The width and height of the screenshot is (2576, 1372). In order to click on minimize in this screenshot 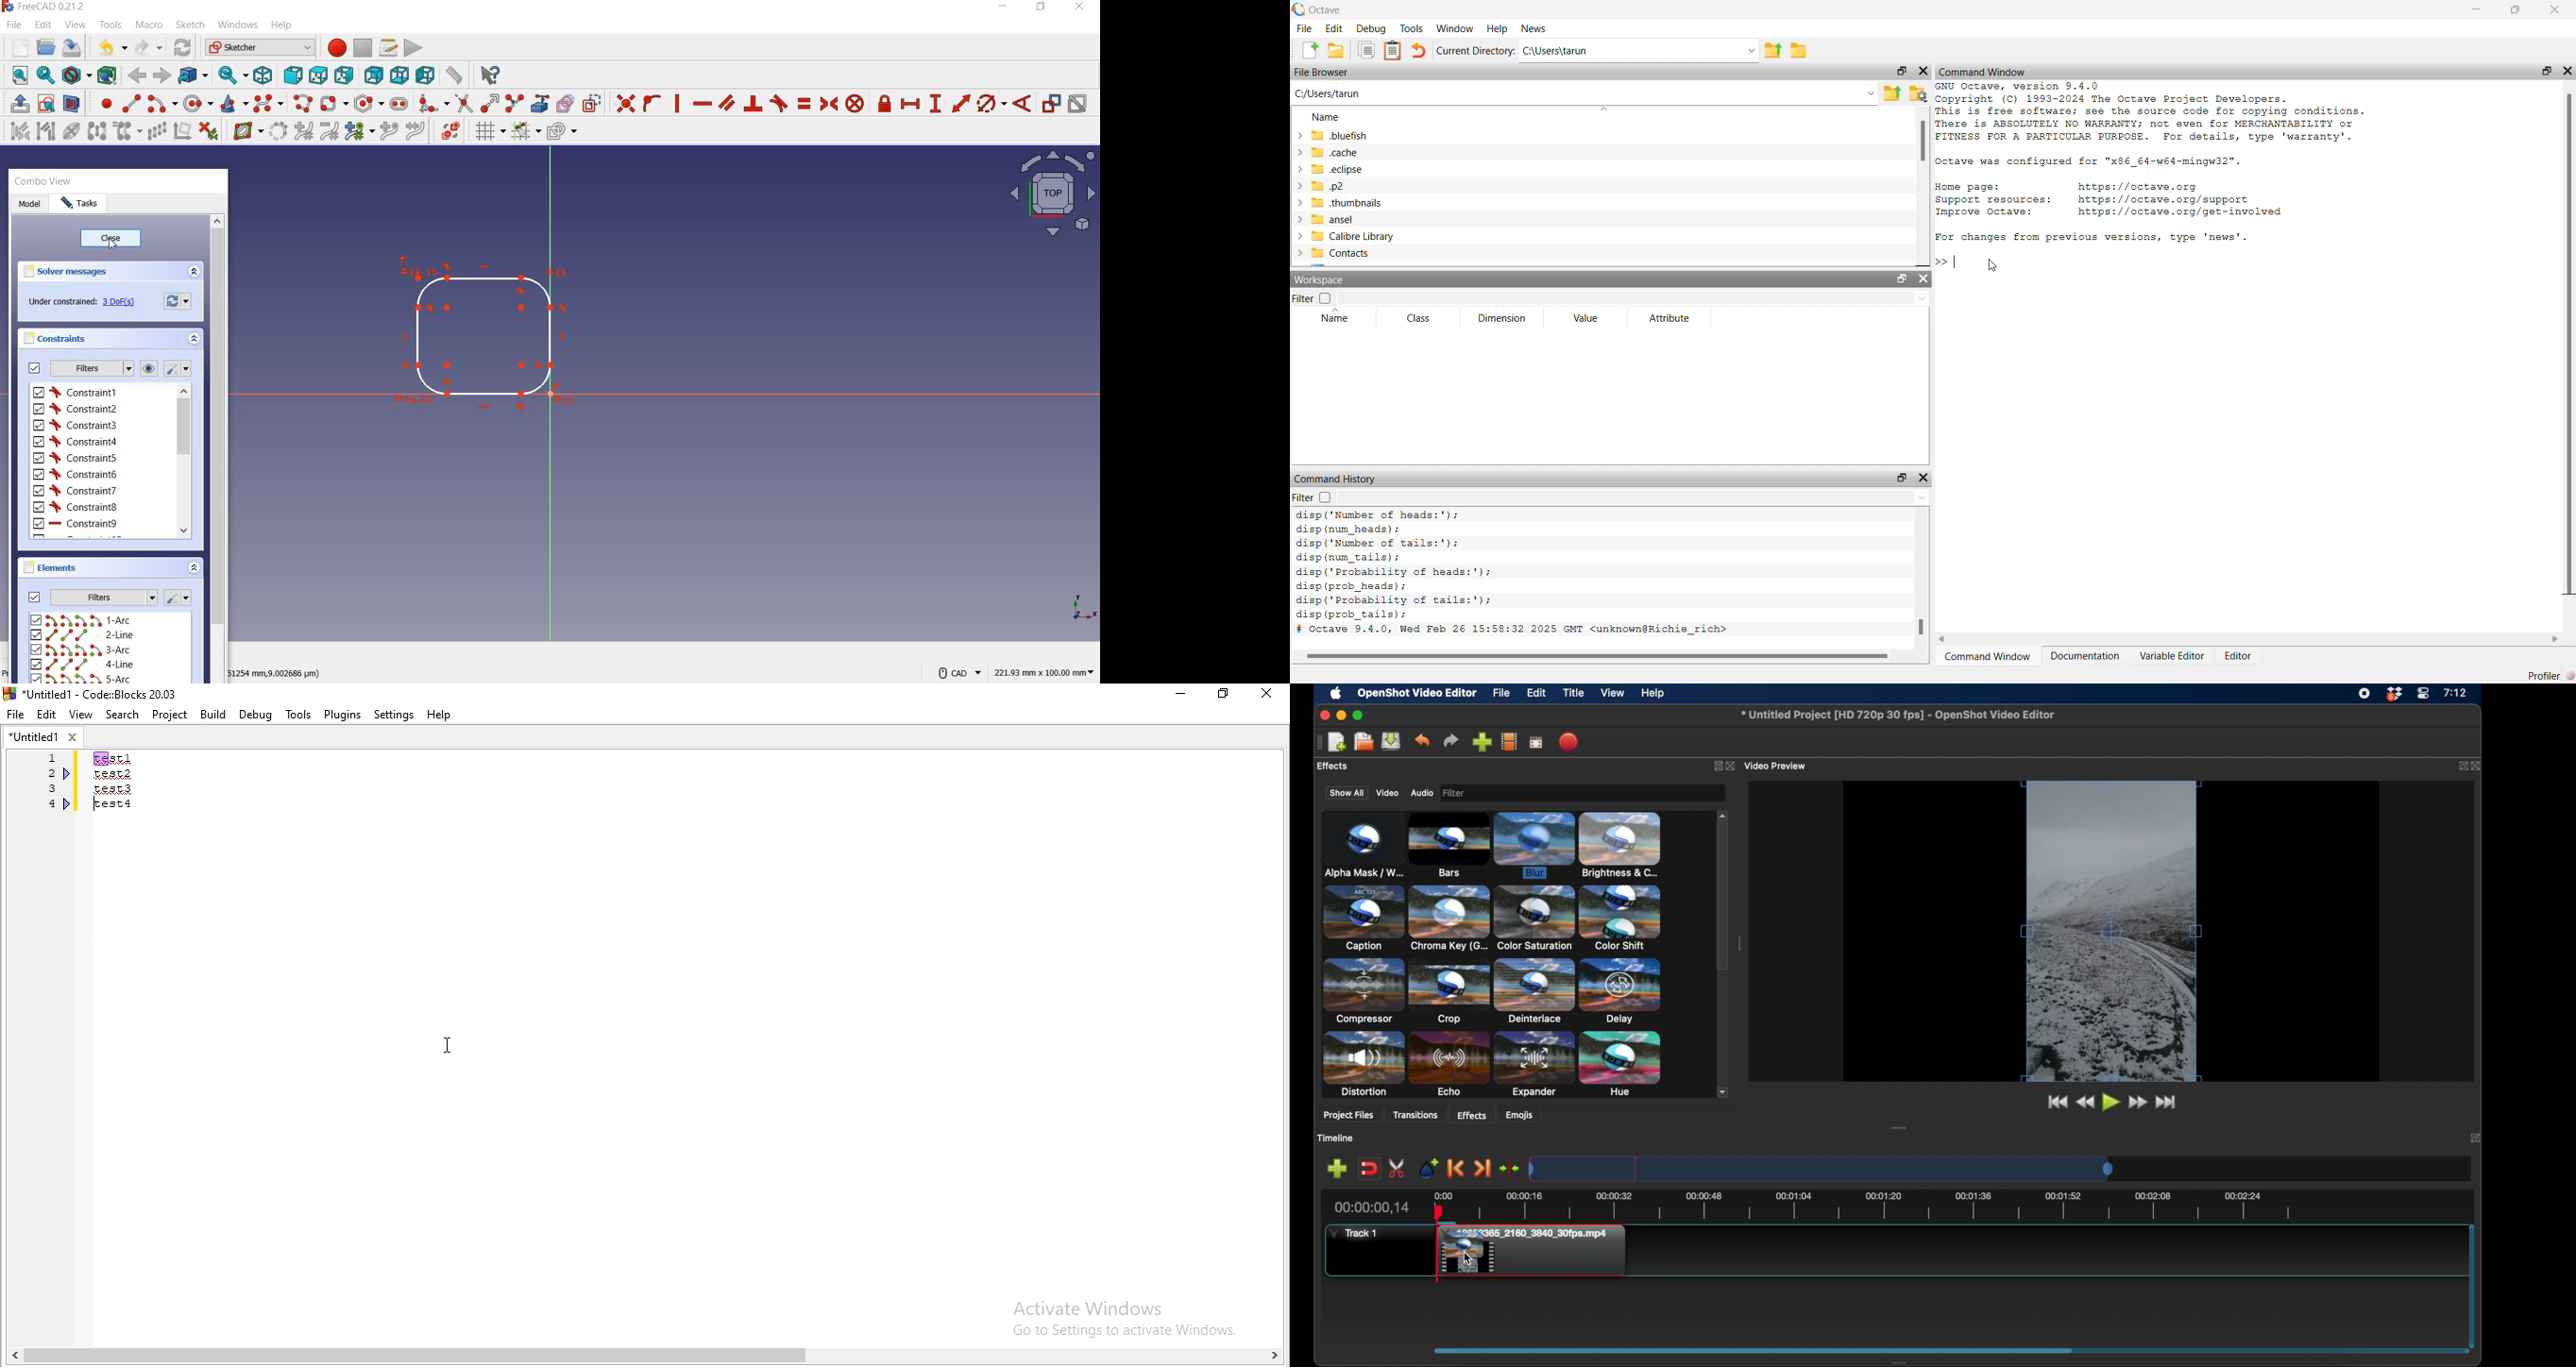, I will do `click(1178, 695)`.